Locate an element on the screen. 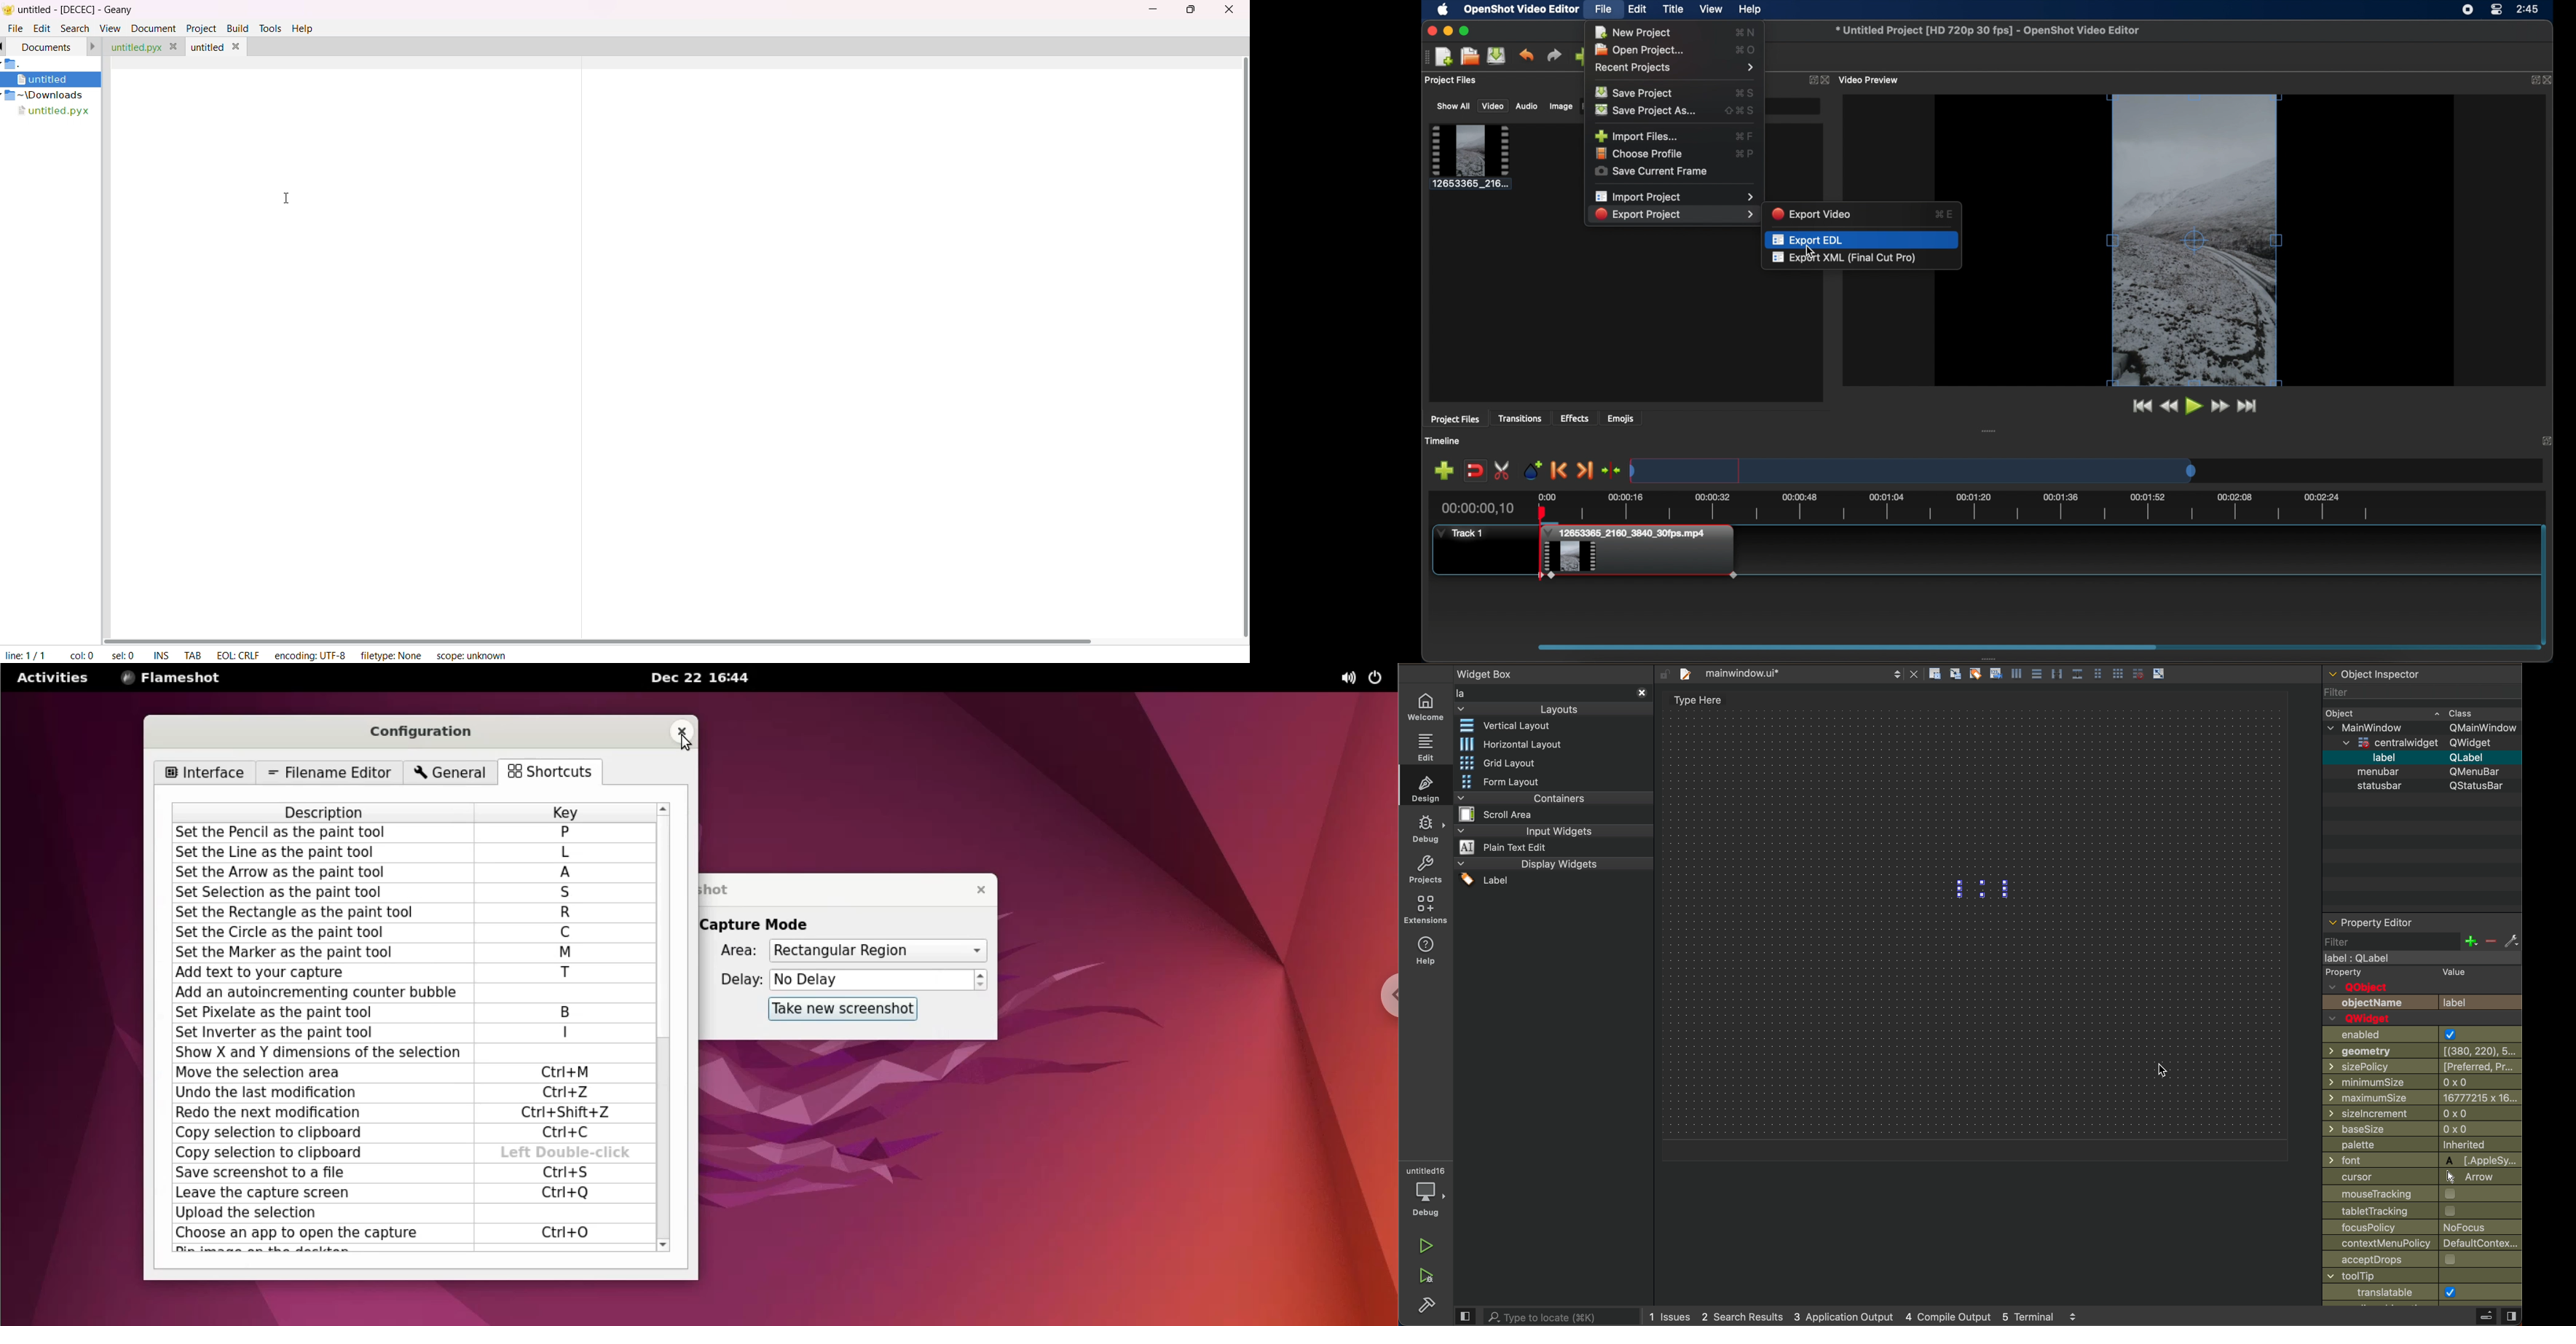 The width and height of the screenshot is (2576, 1344). save project as is located at coordinates (1647, 110).